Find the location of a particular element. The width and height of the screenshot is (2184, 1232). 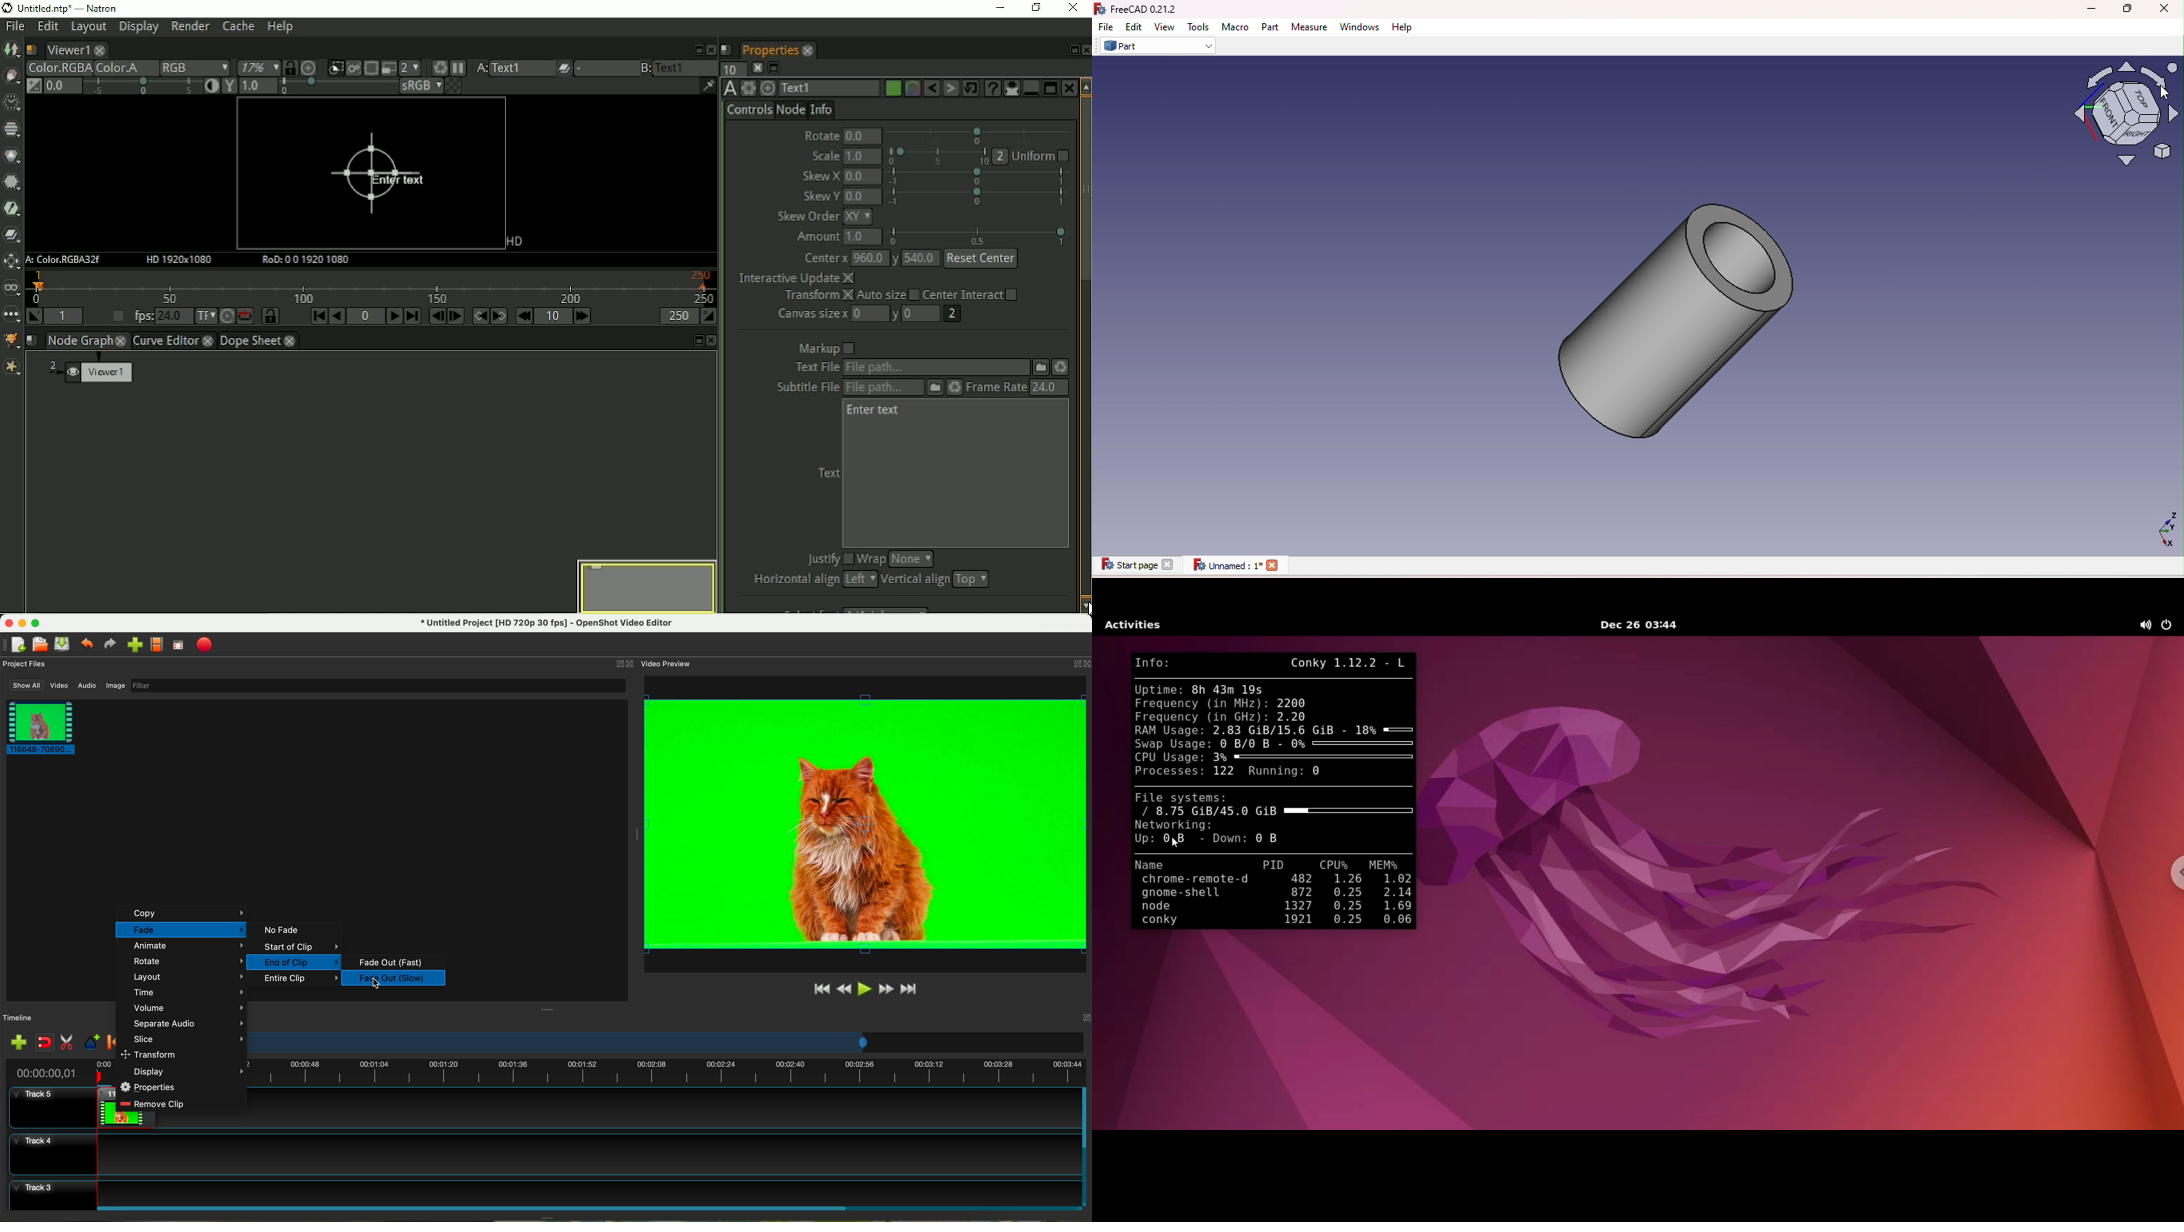

rewind is located at coordinates (845, 989).